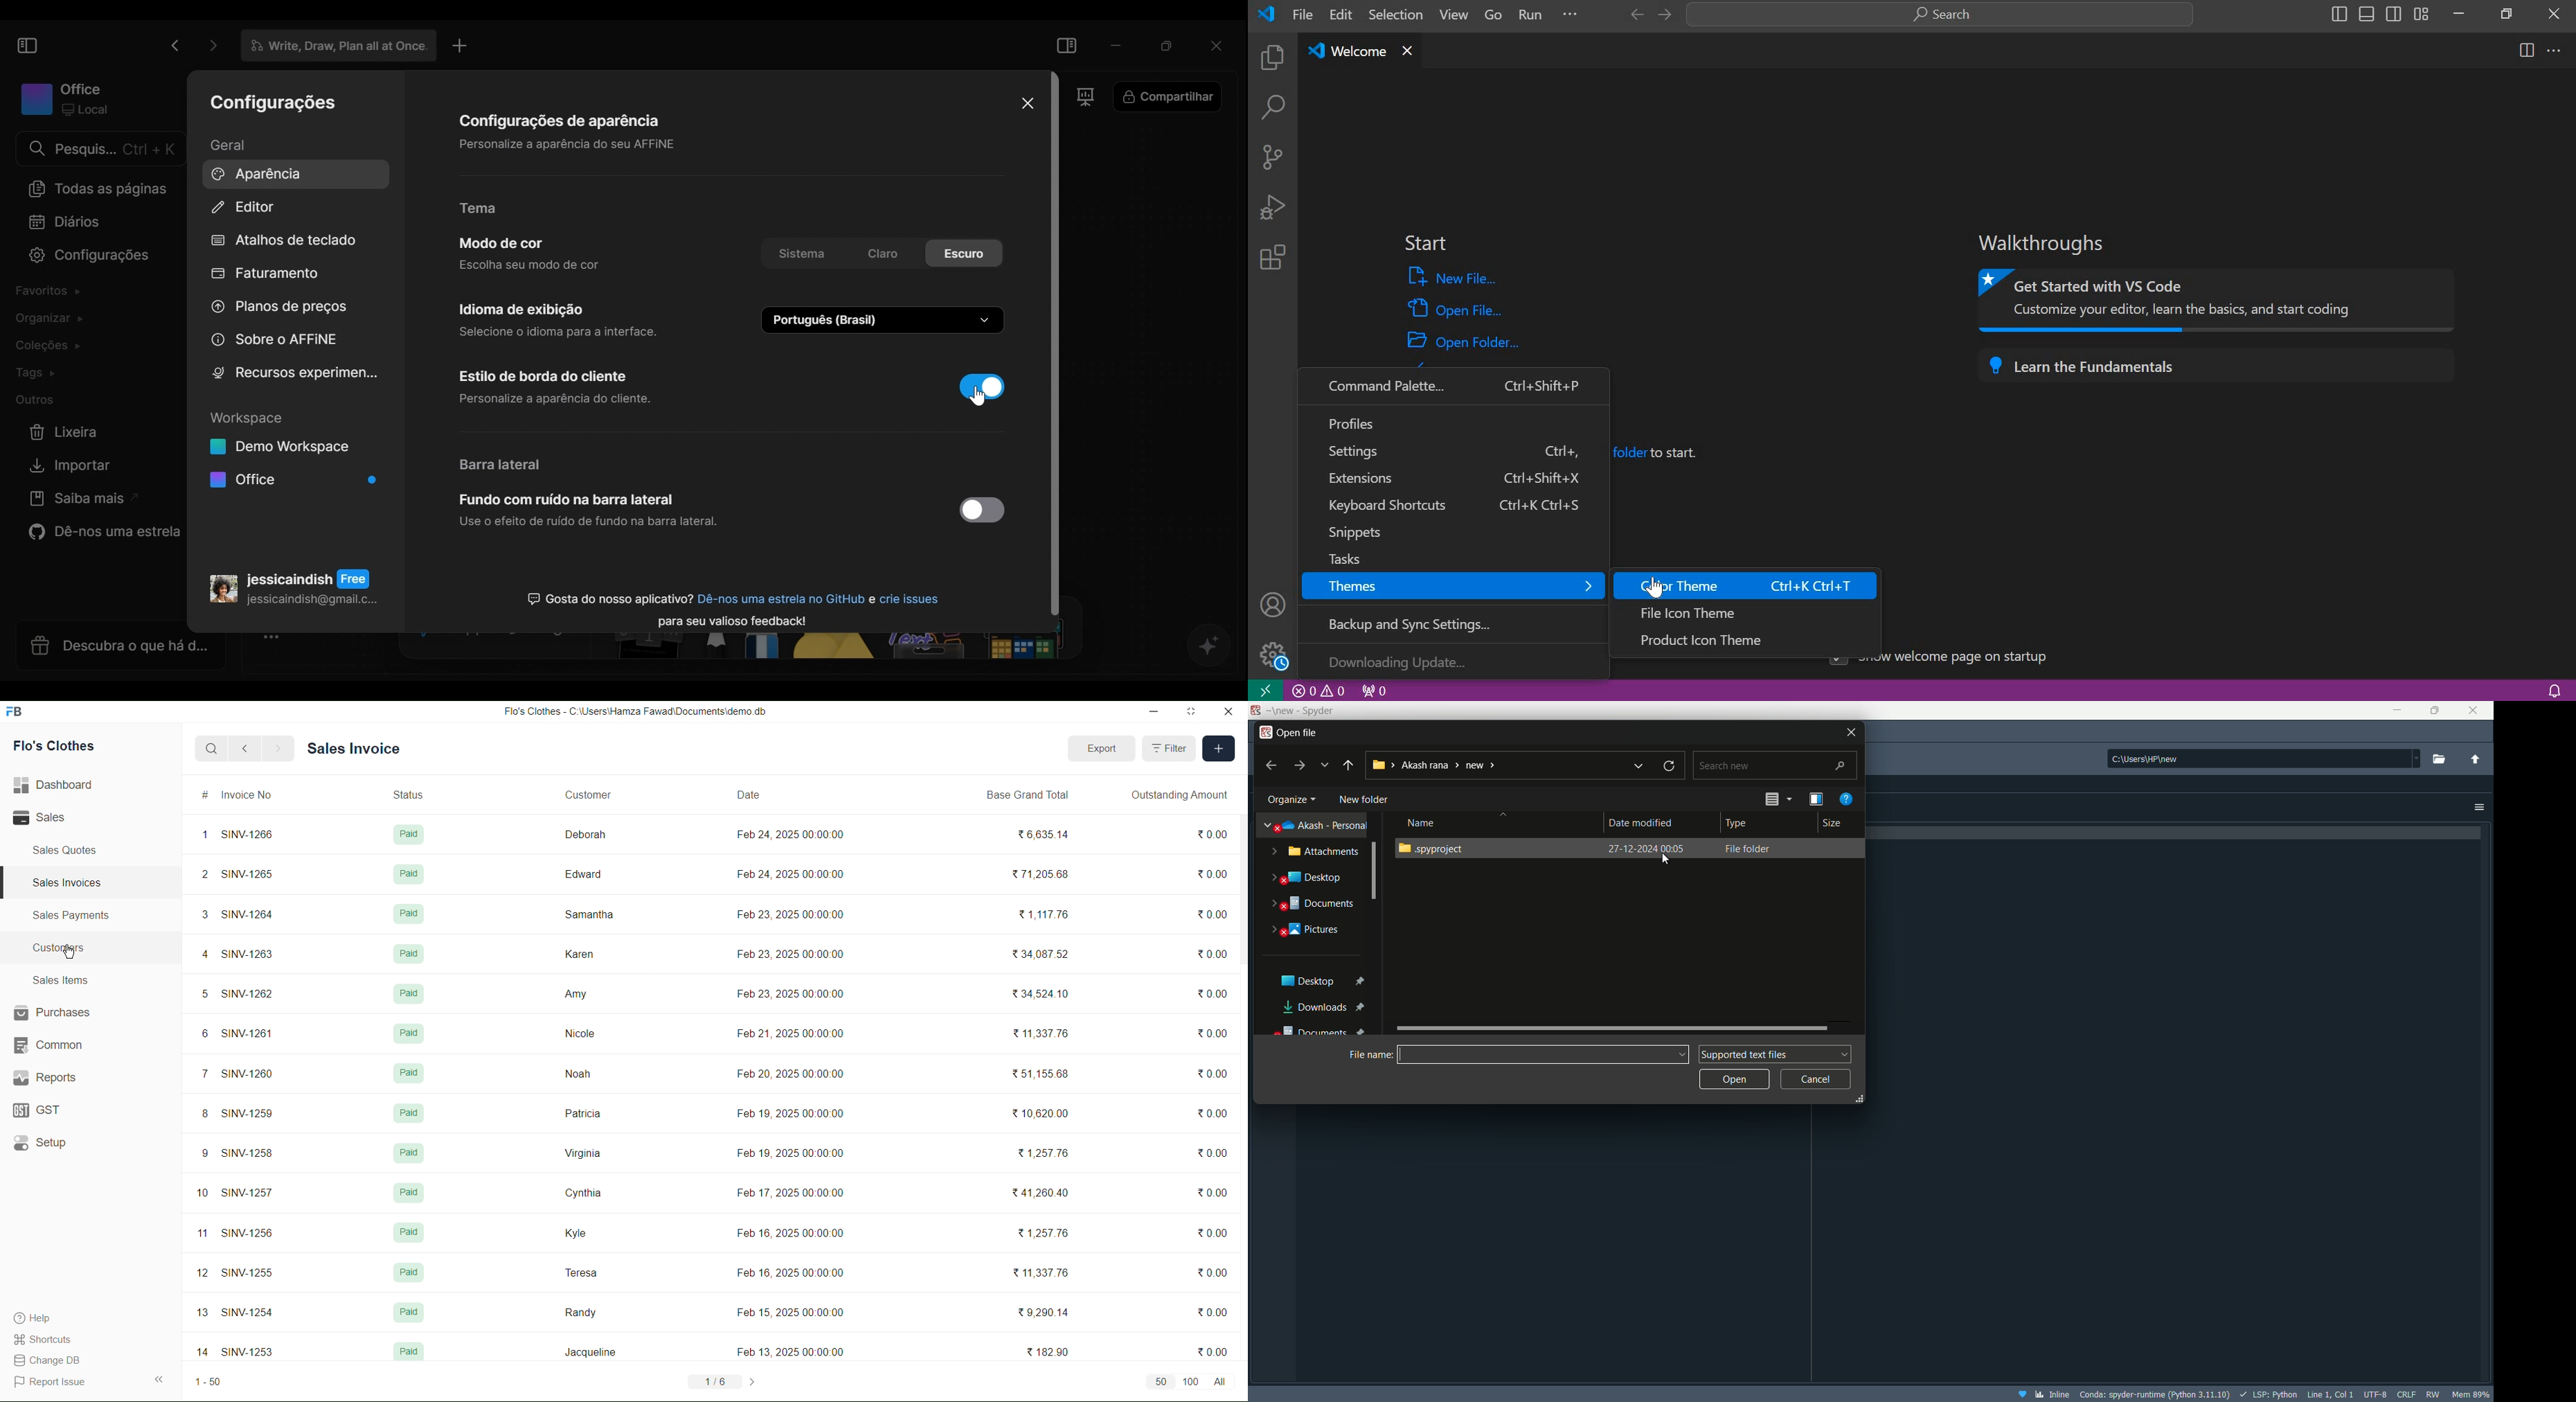 The height and width of the screenshot is (1428, 2576). Describe the element at coordinates (247, 1113) in the screenshot. I see `SINV-1259` at that location.